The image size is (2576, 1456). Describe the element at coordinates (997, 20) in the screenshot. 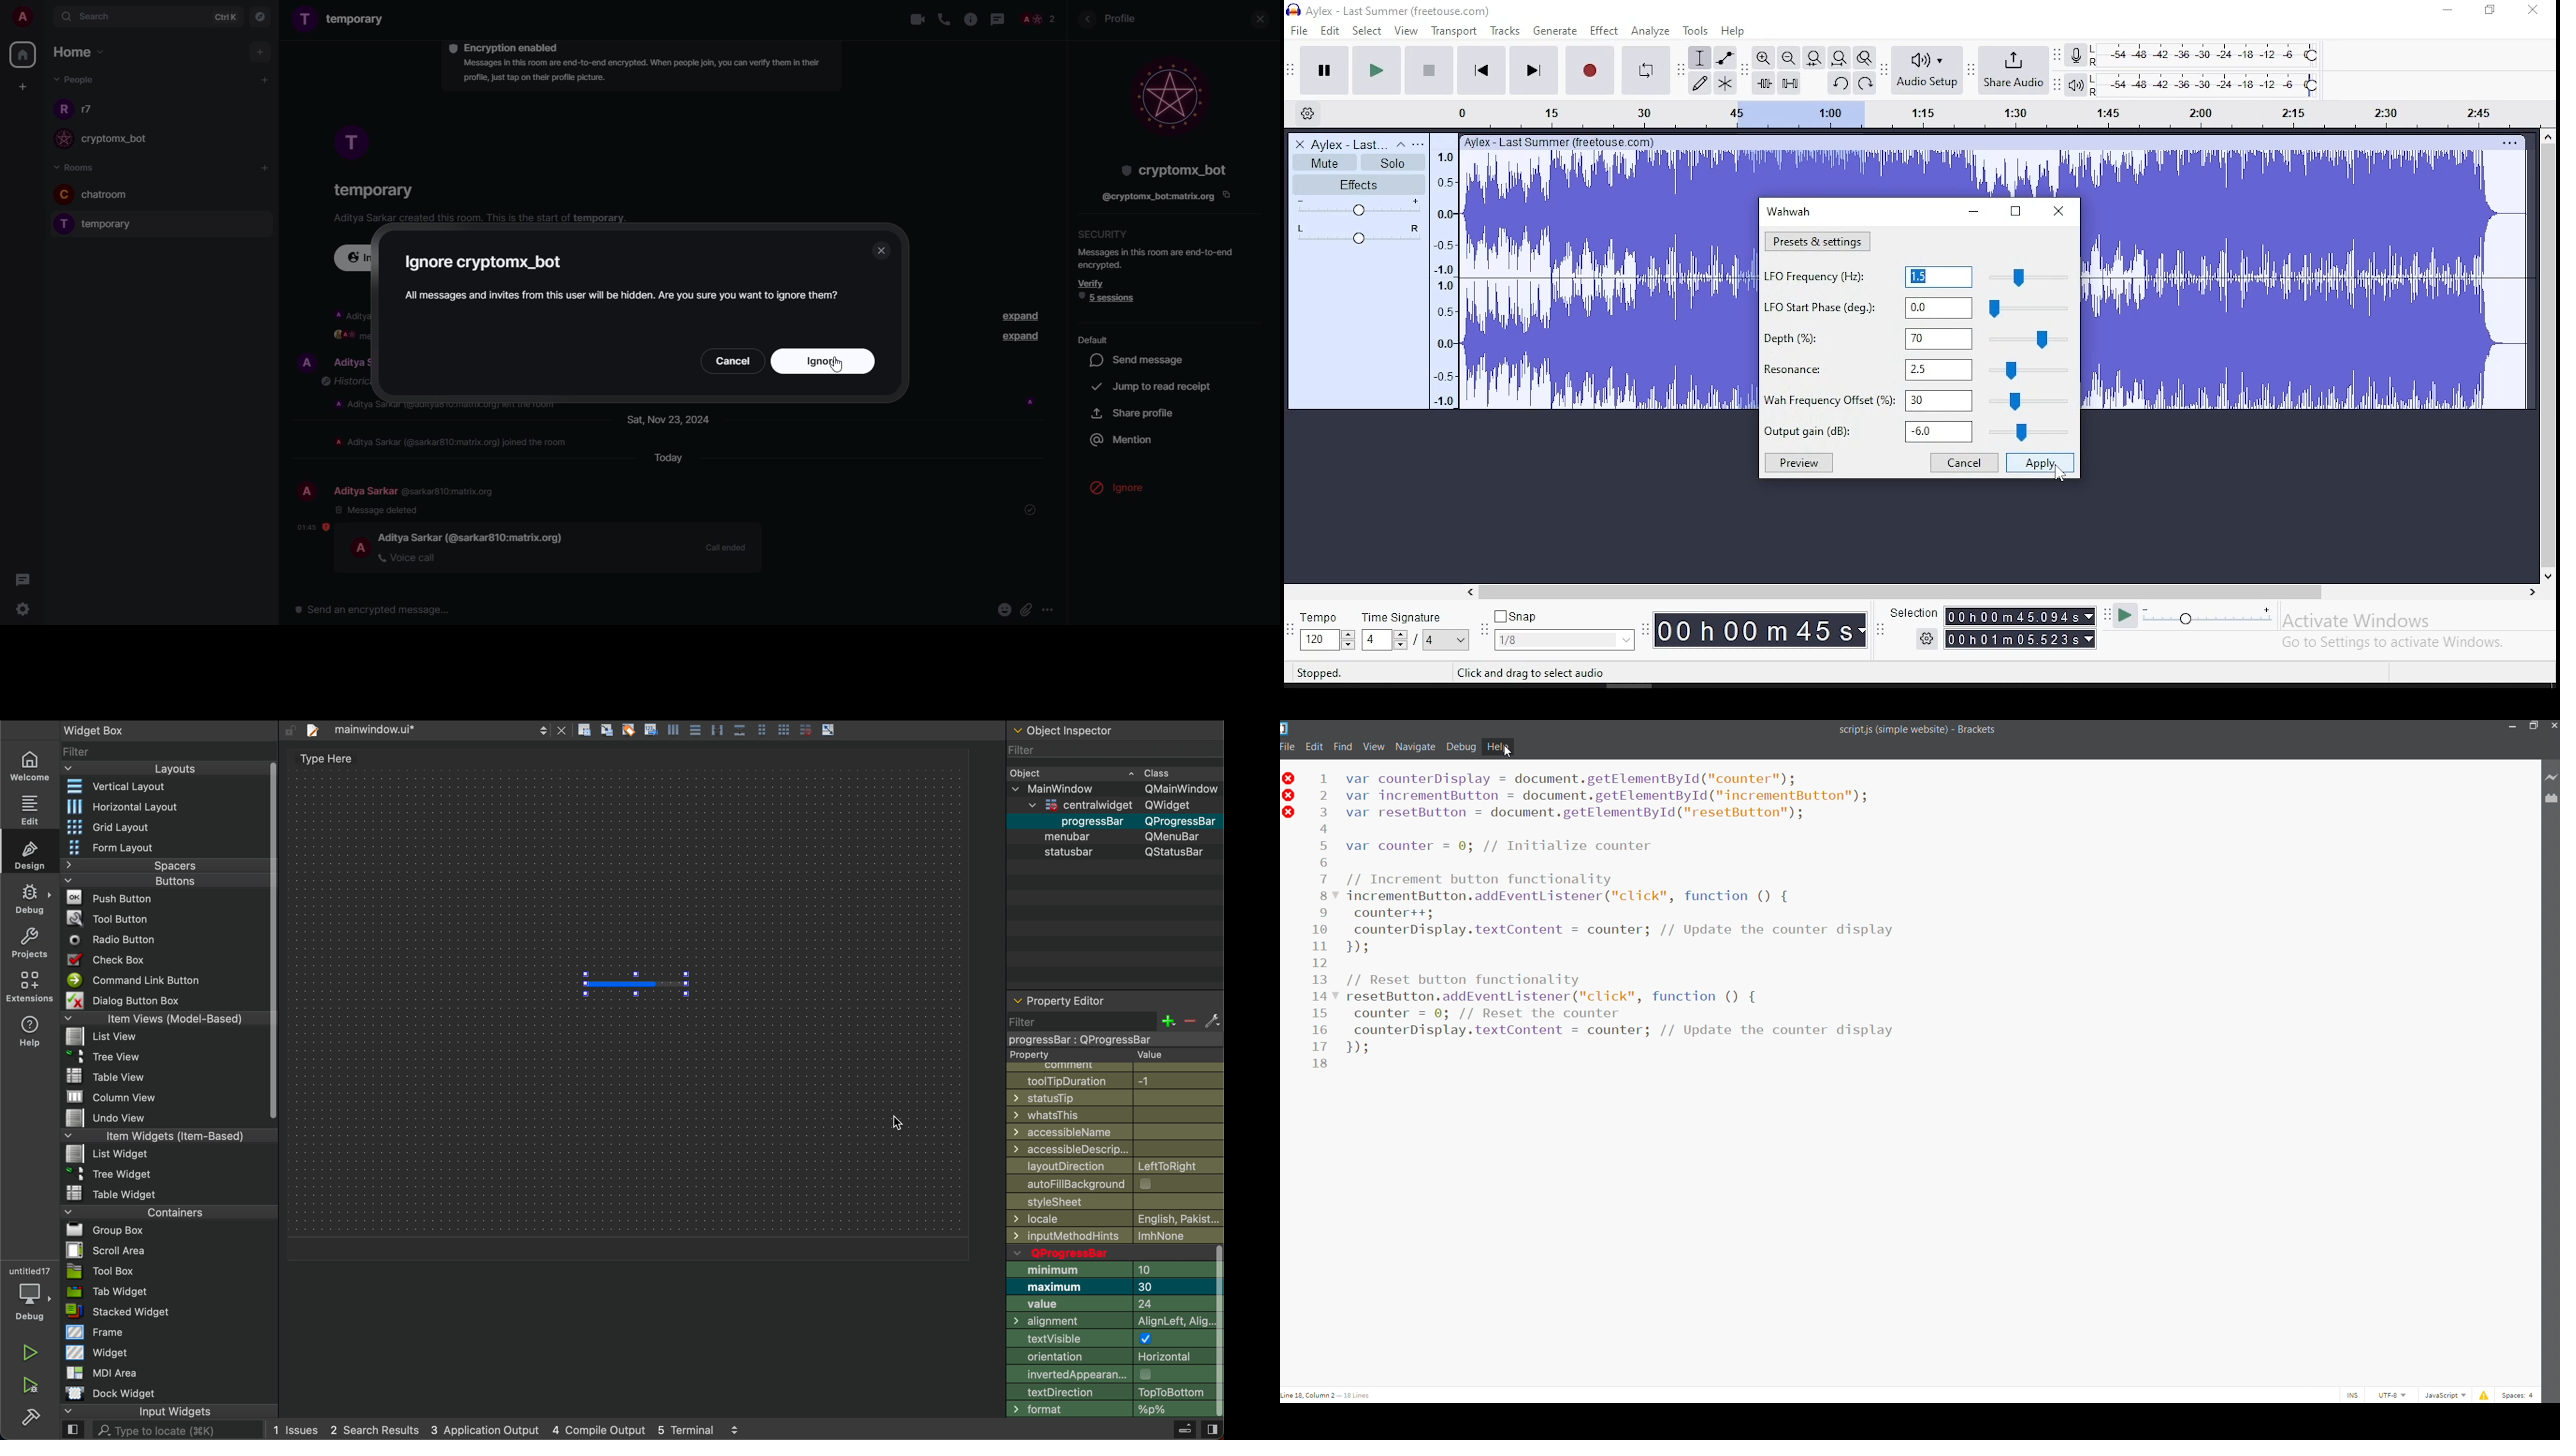

I see `threads` at that location.